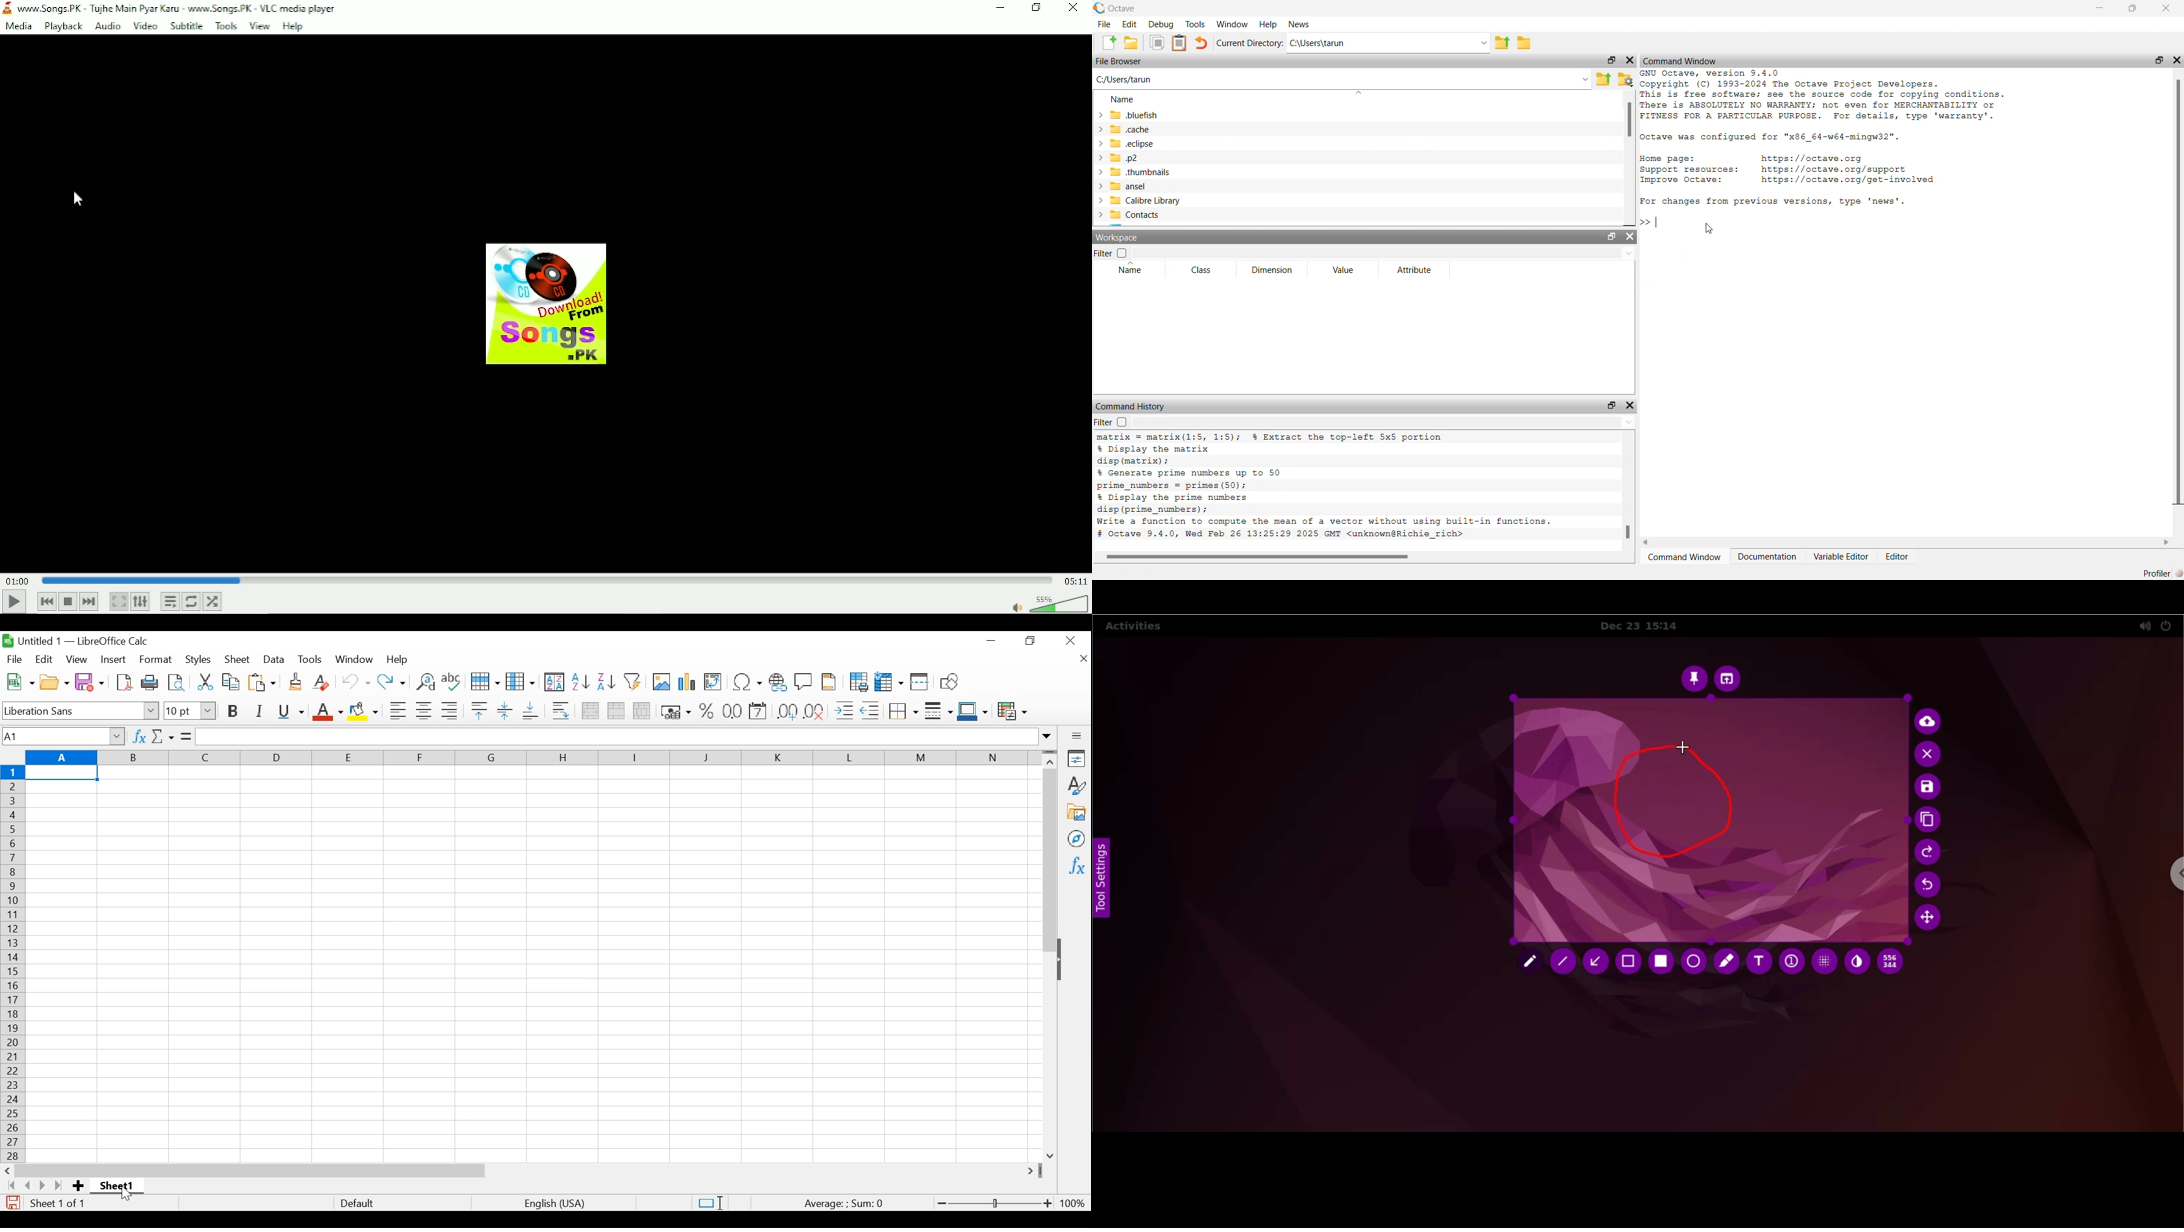 This screenshot has width=2184, height=1232. Describe the element at coordinates (1111, 252) in the screenshot. I see `filter` at that location.